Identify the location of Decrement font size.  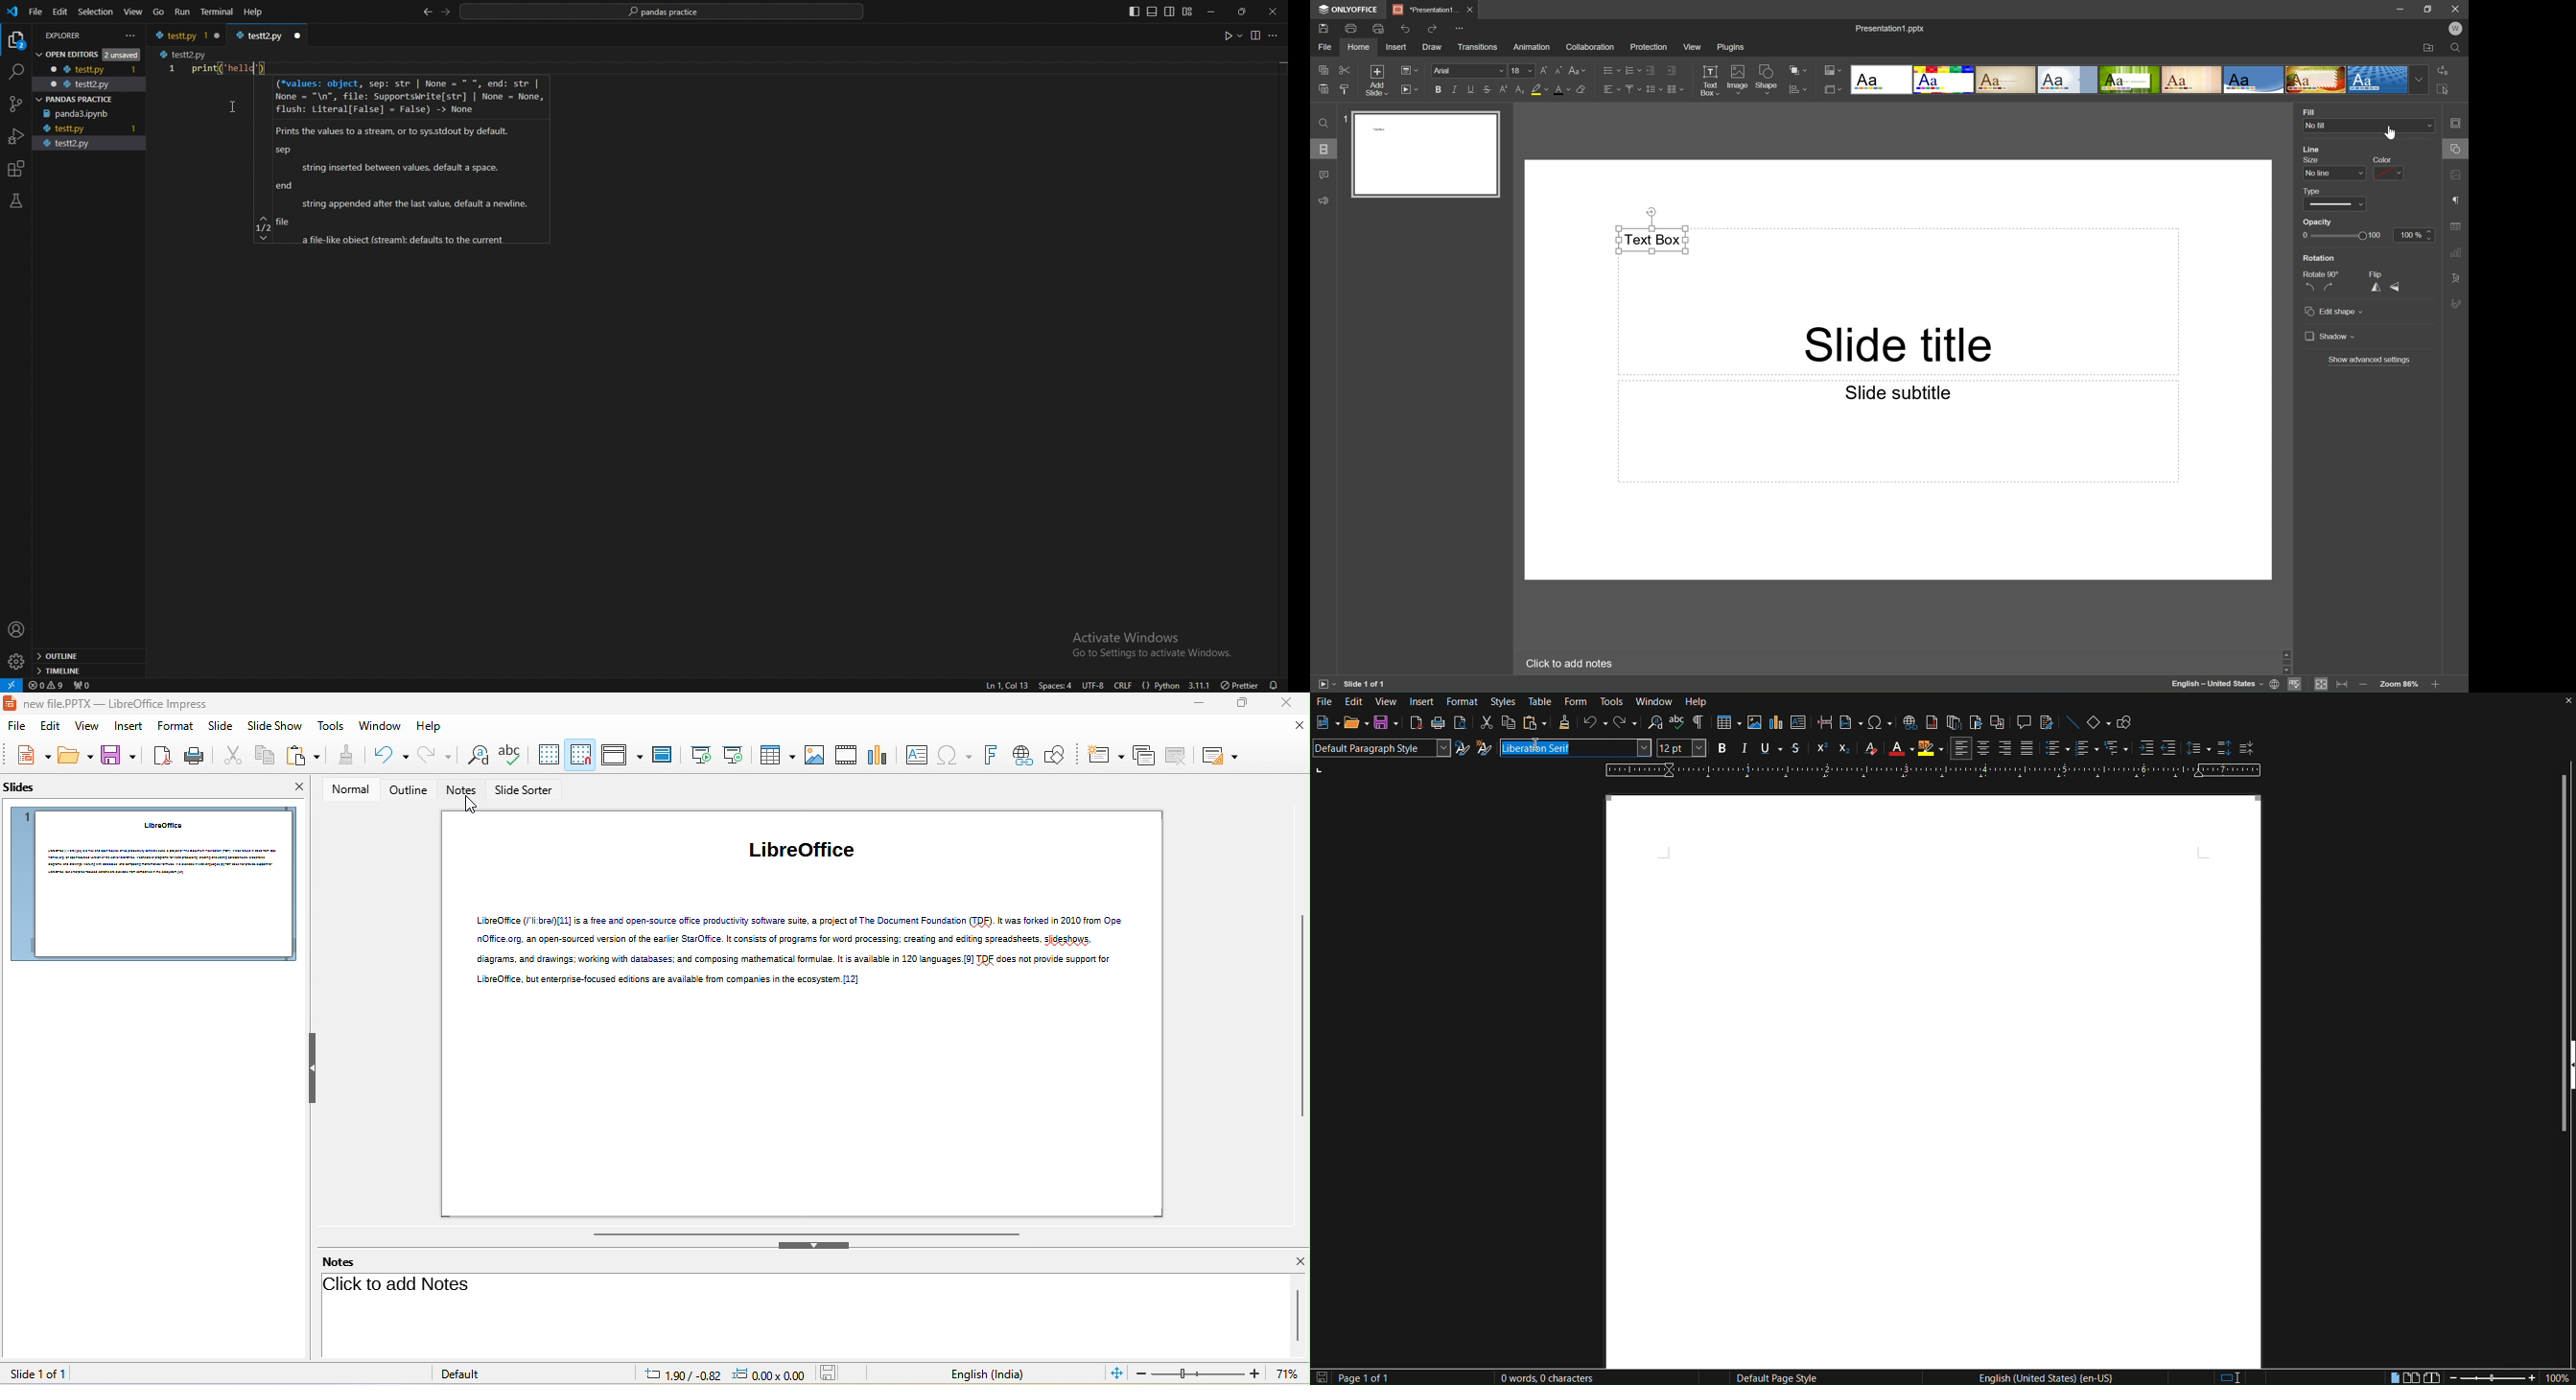
(1557, 70).